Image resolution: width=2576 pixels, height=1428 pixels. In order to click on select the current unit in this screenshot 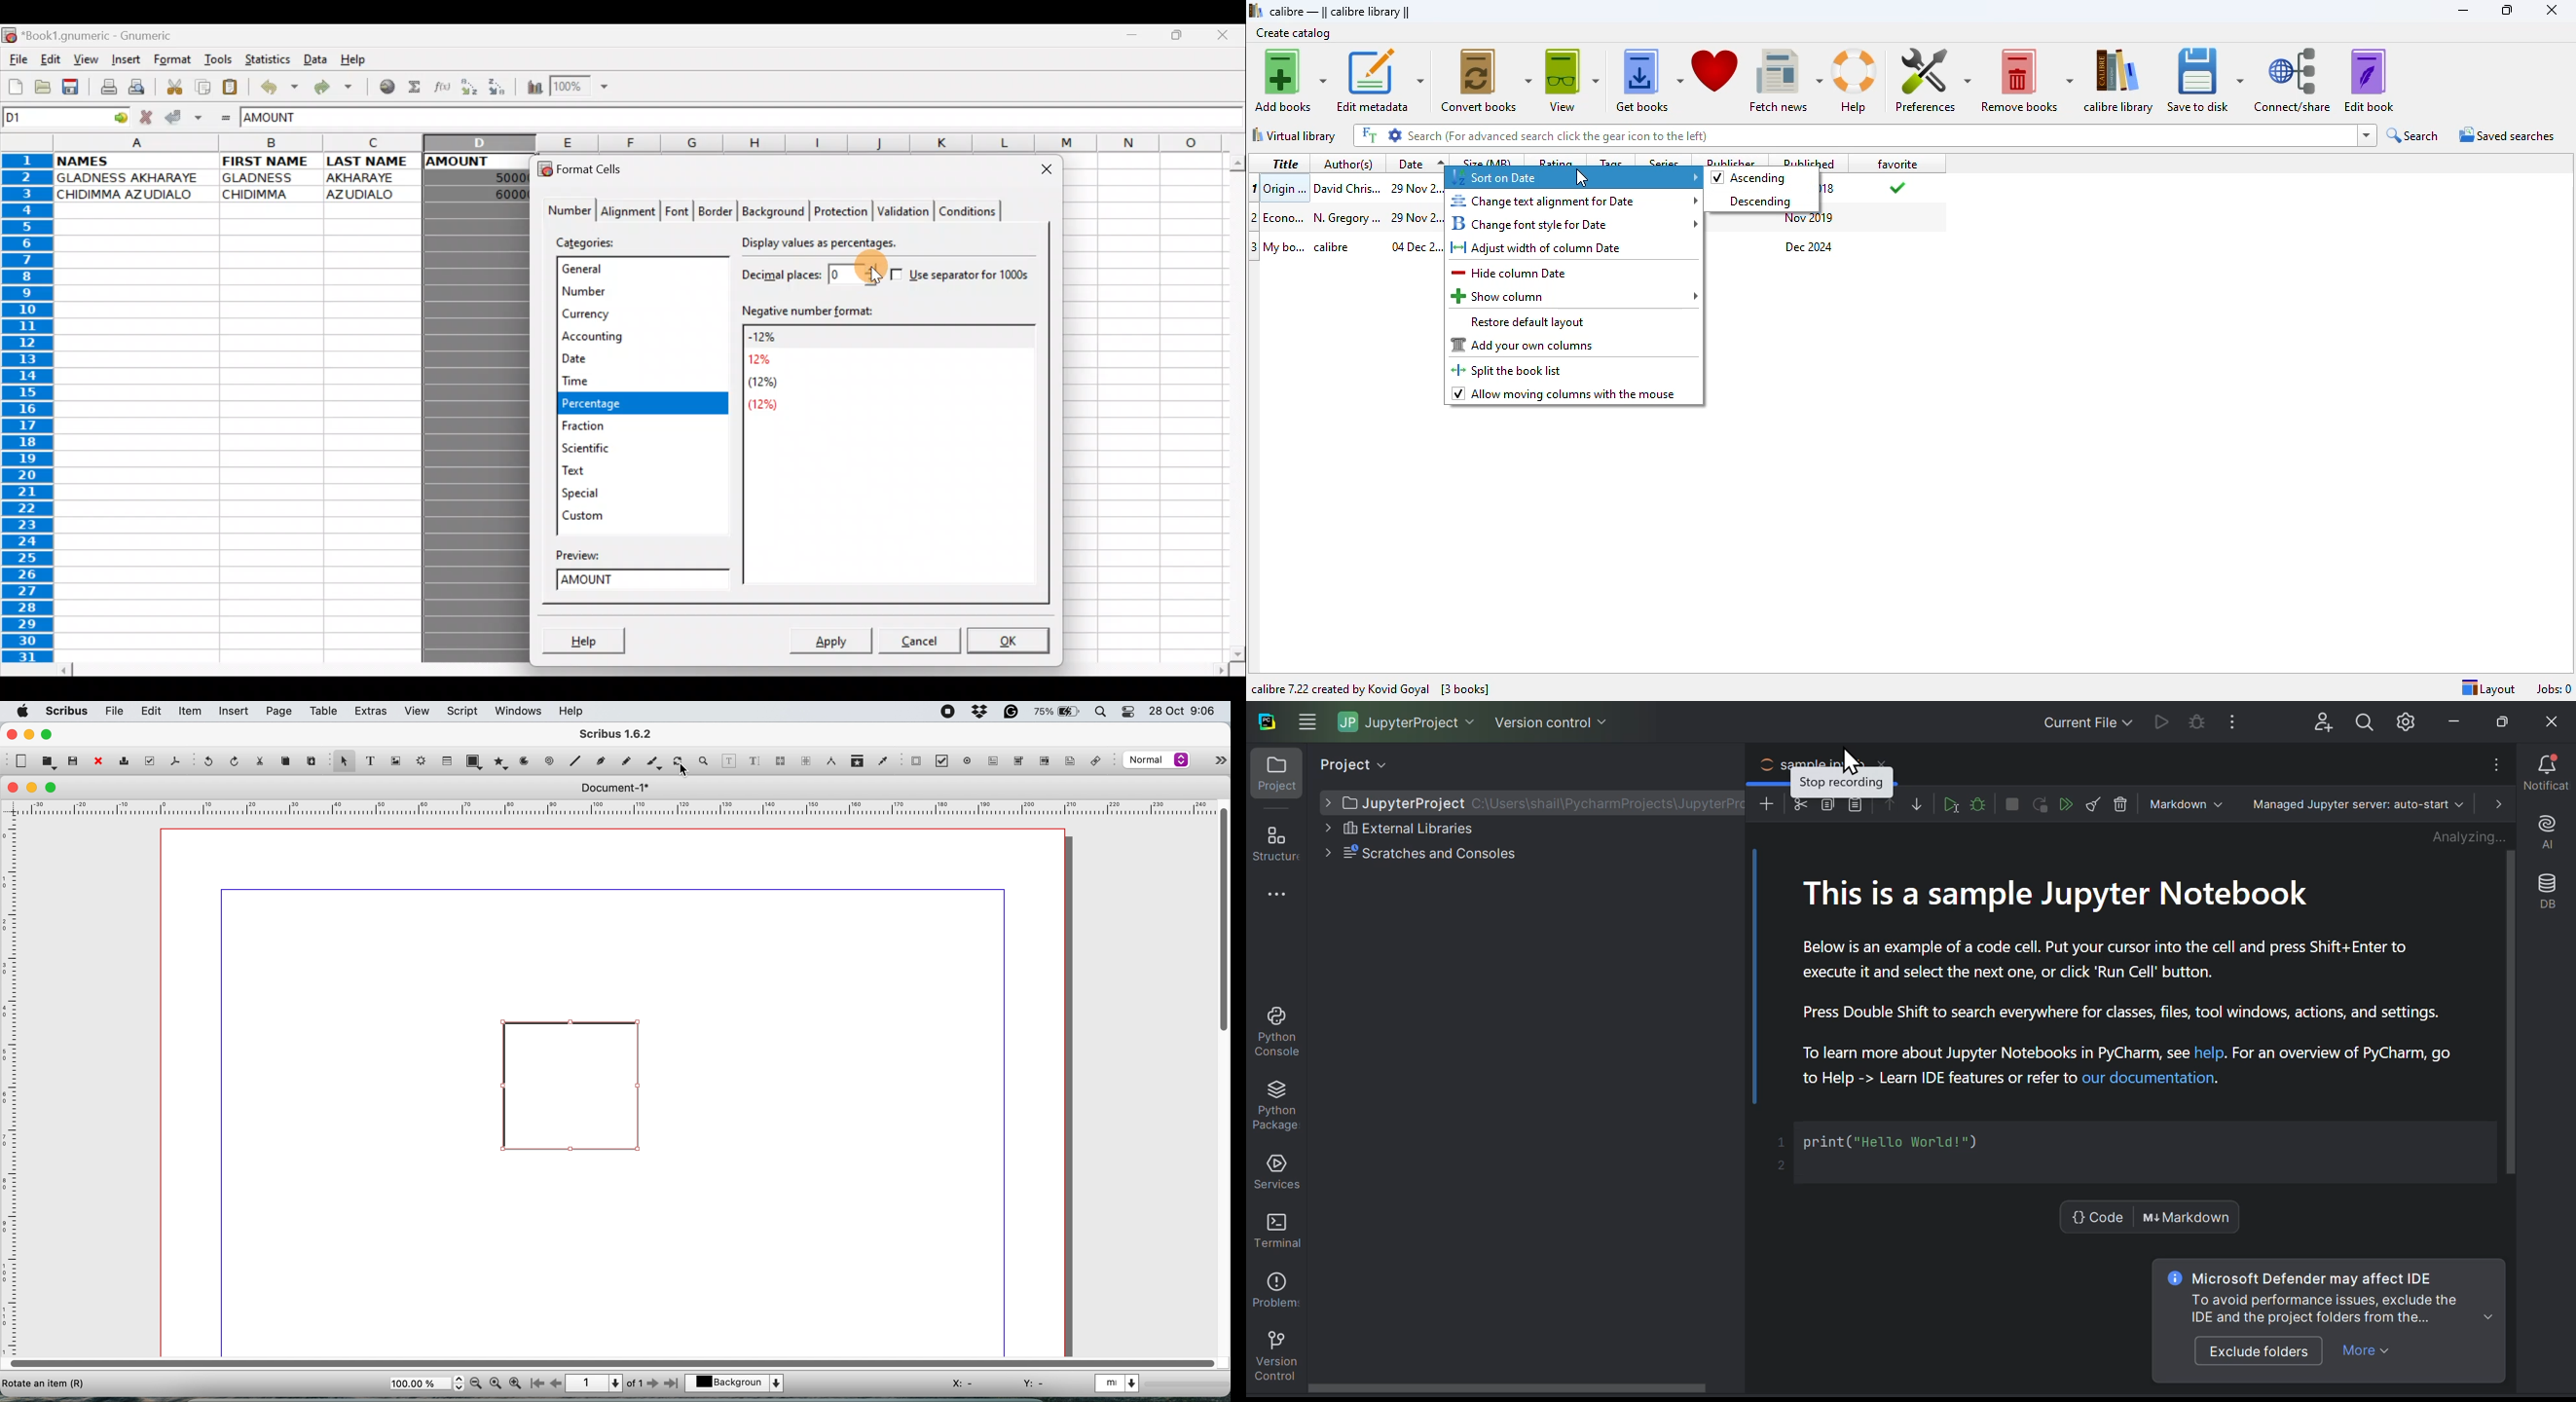, I will do `click(1122, 1385)`.